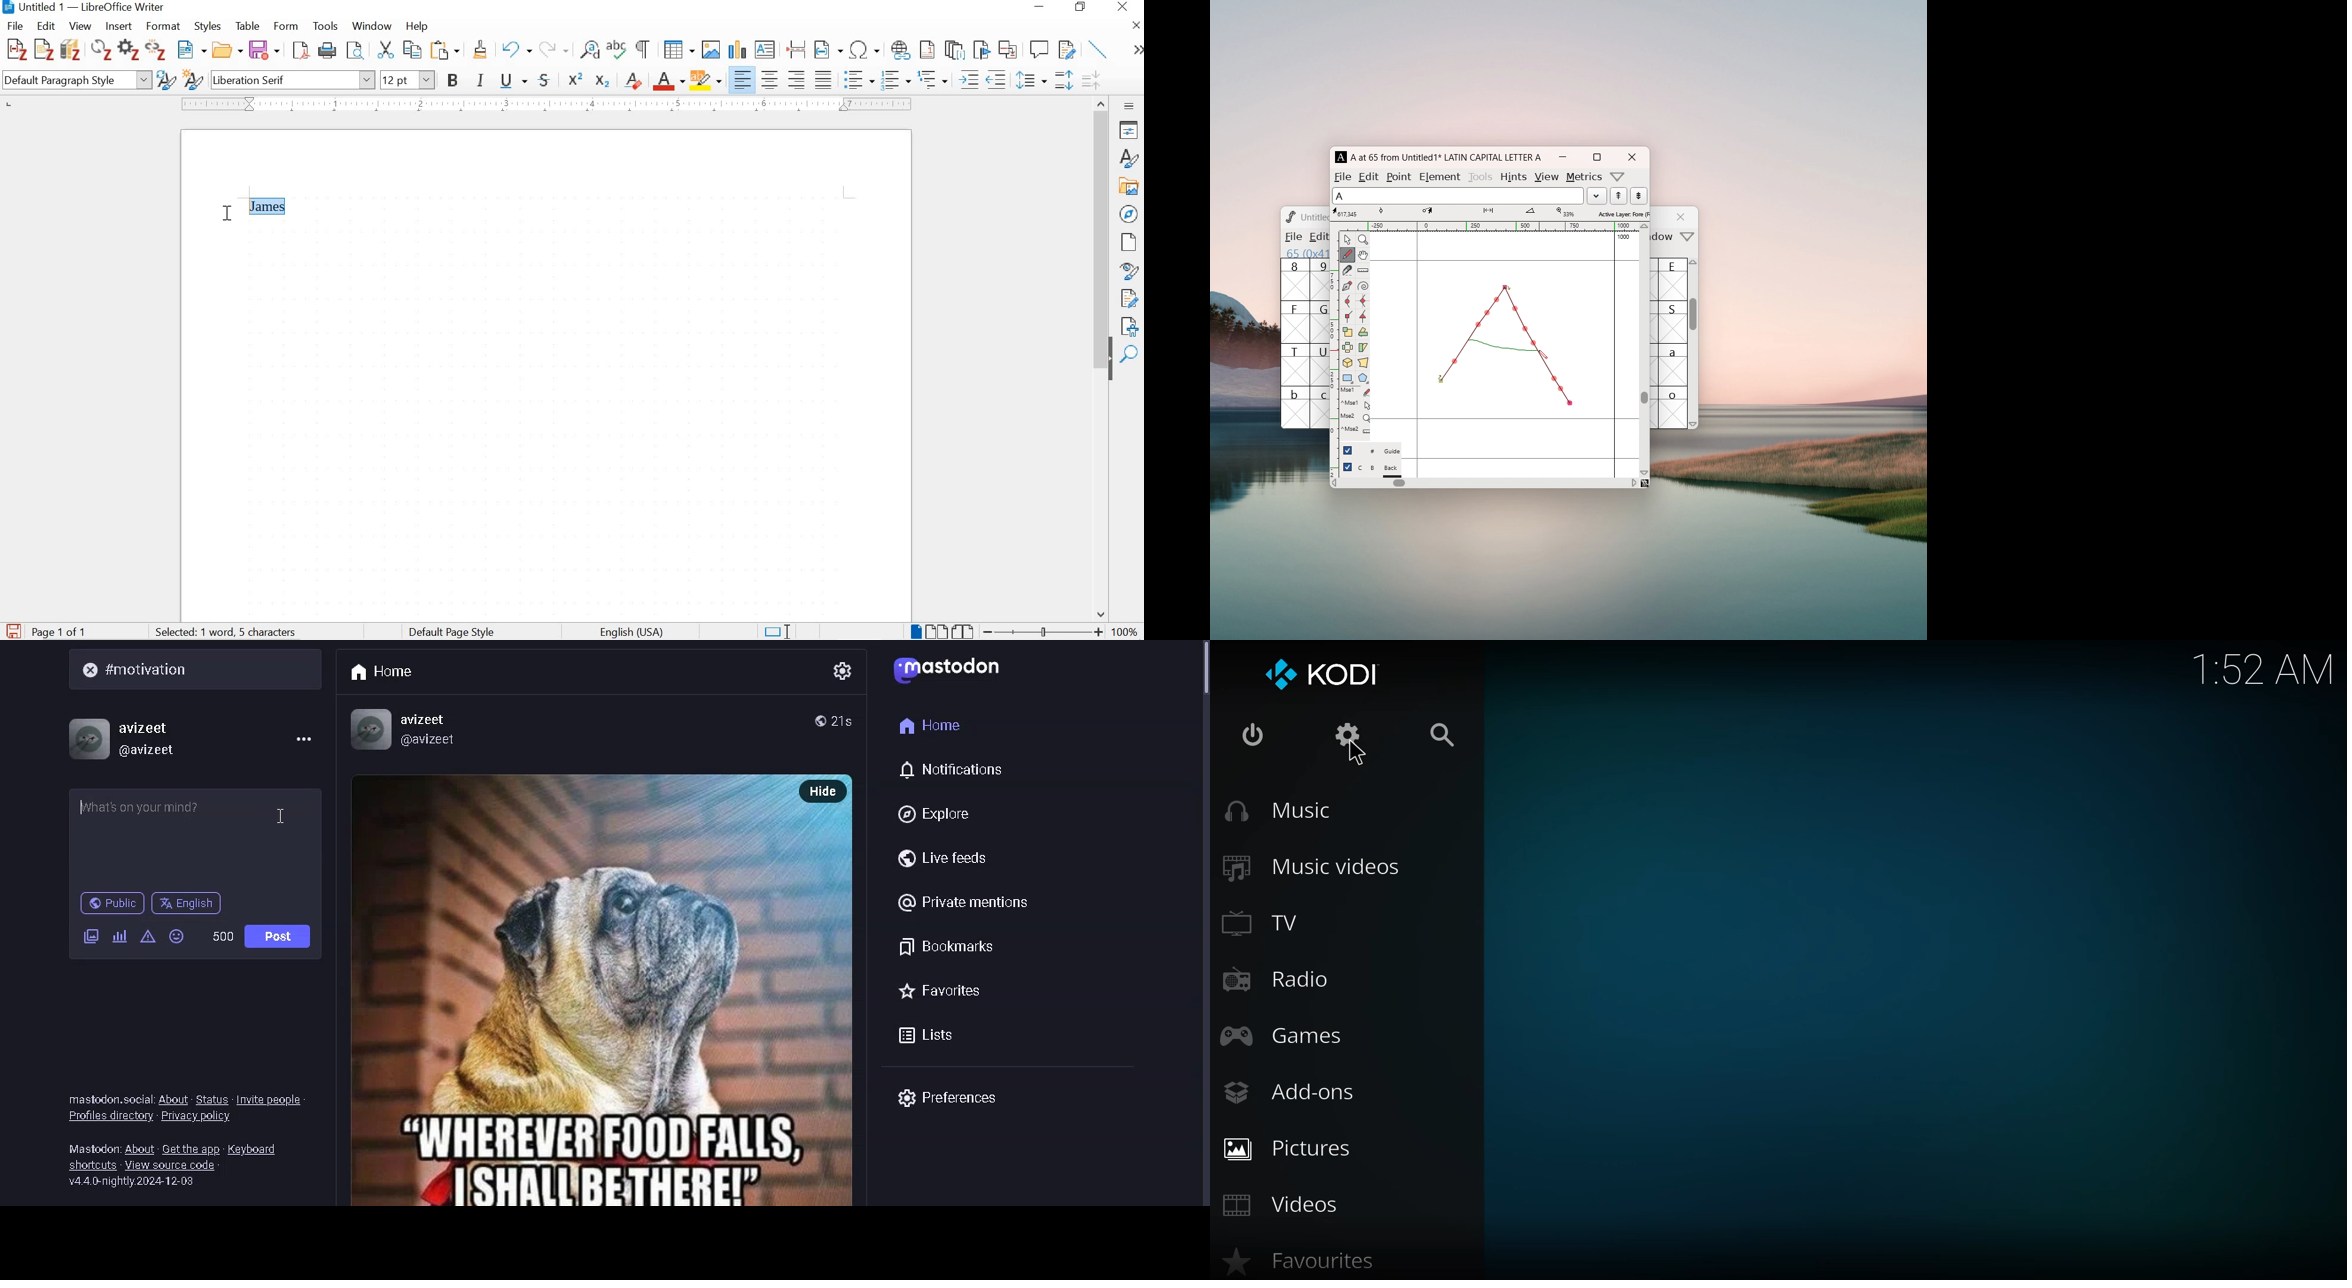 This screenshot has height=1288, width=2352. I want to click on form, so click(287, 26).